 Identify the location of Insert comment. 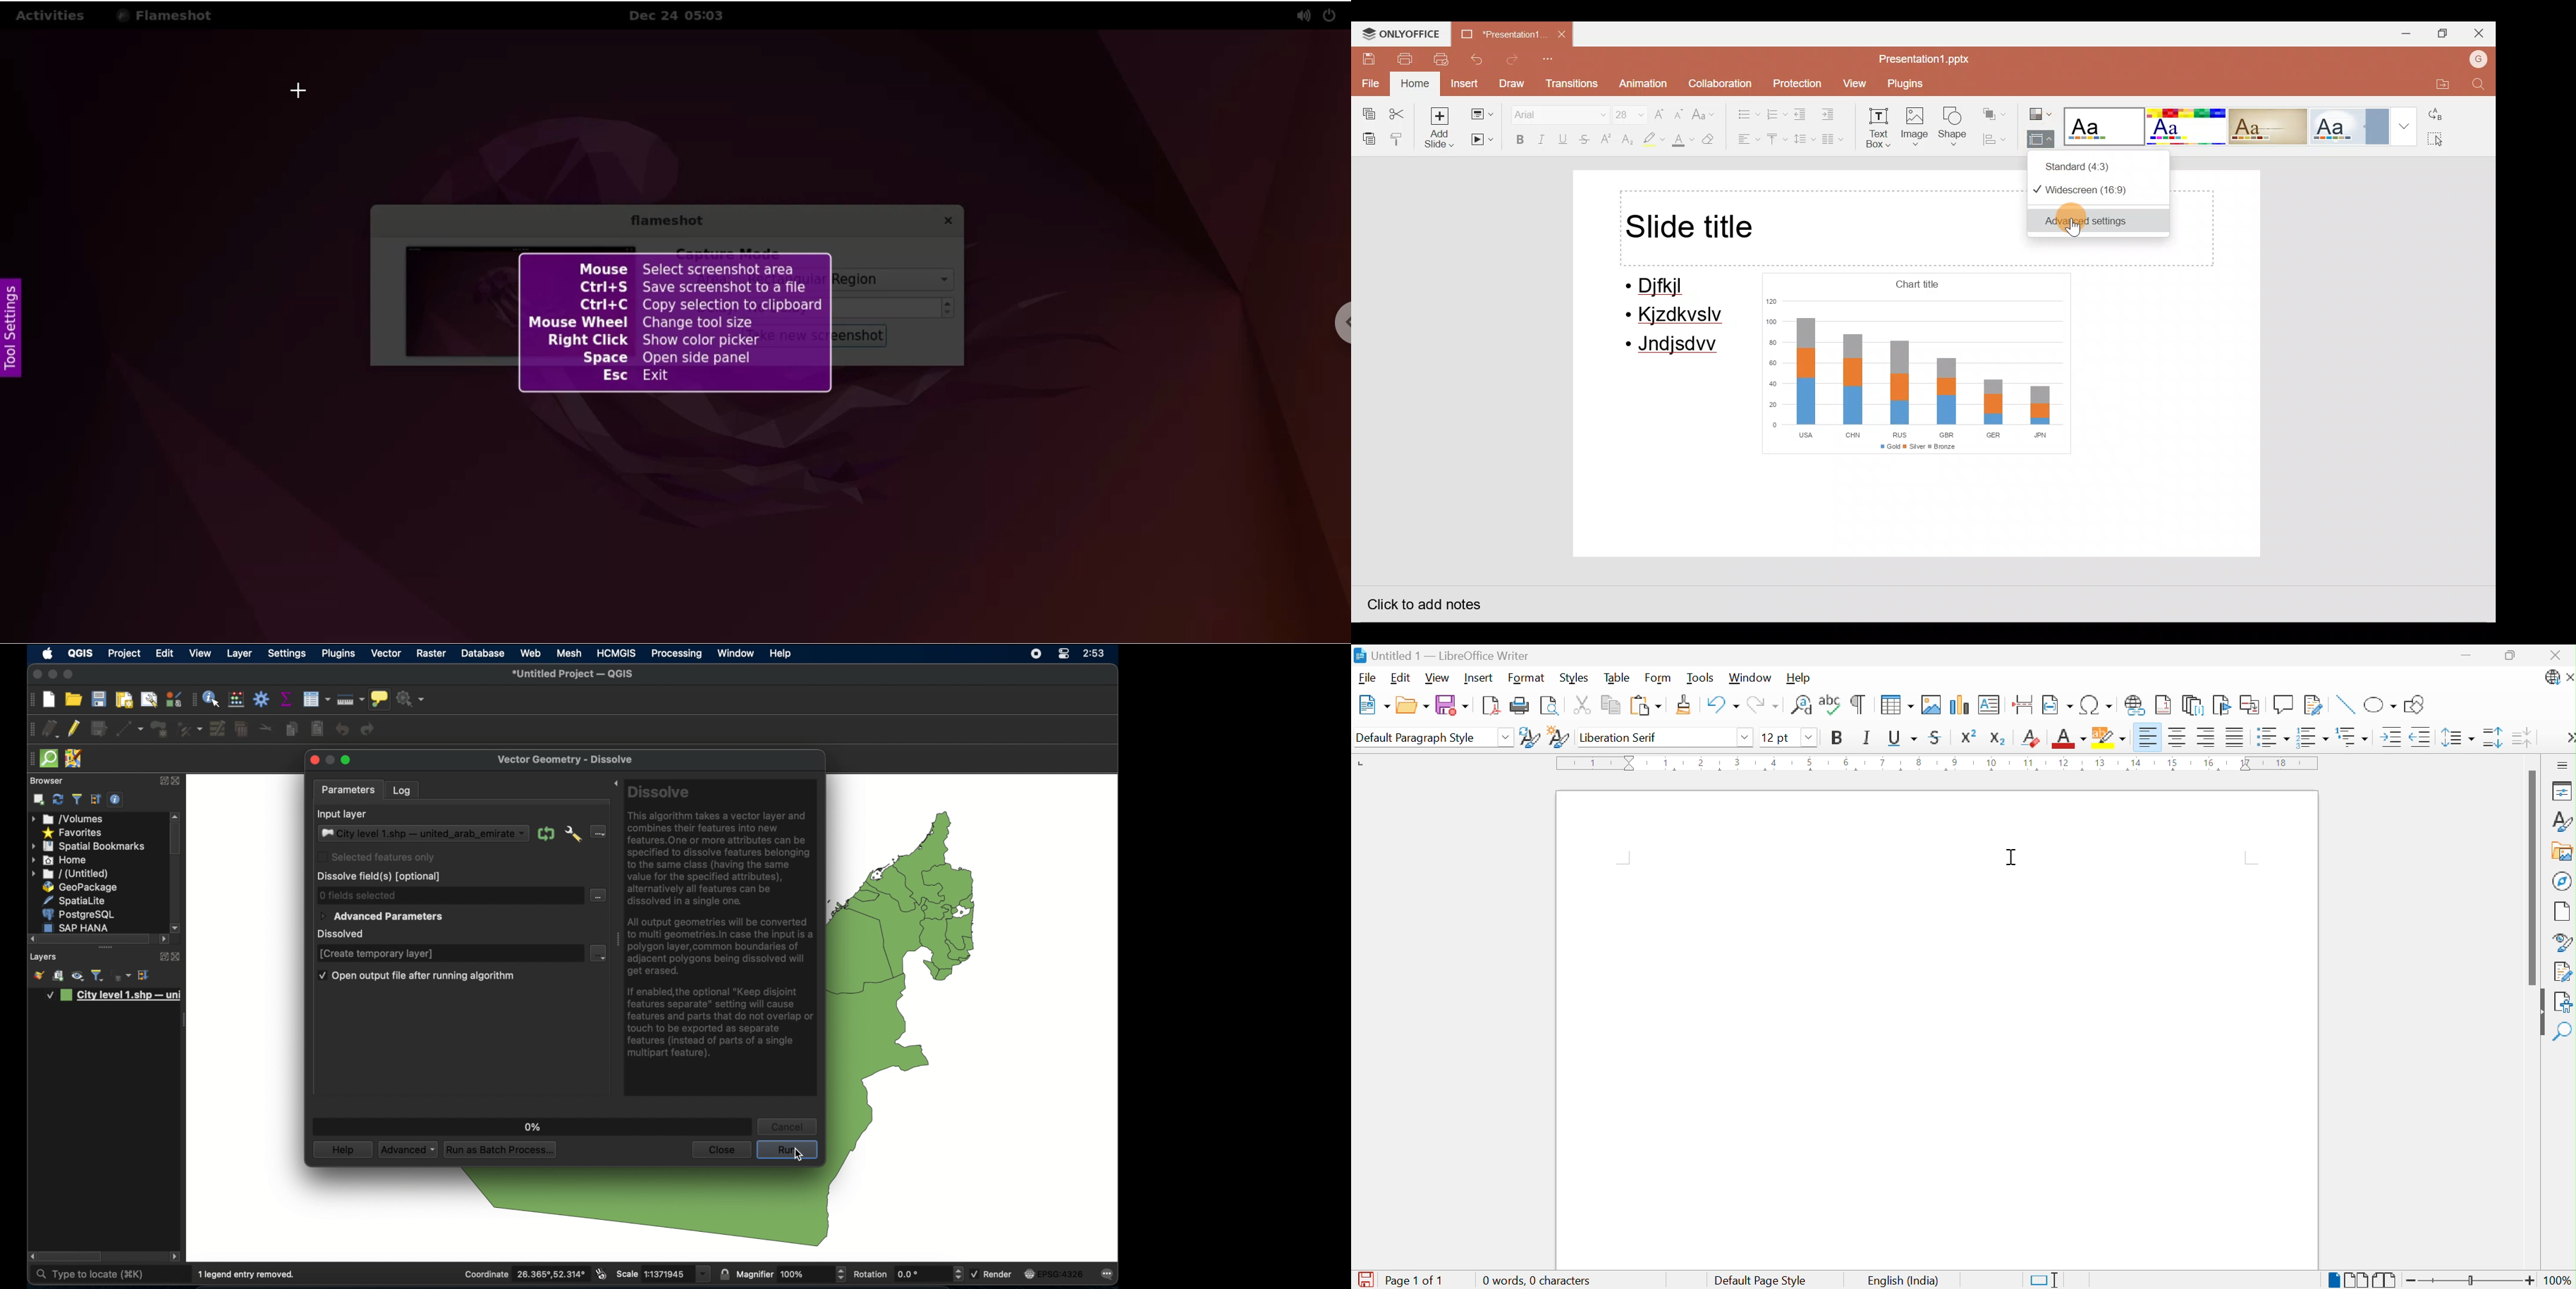
(2282, 706).